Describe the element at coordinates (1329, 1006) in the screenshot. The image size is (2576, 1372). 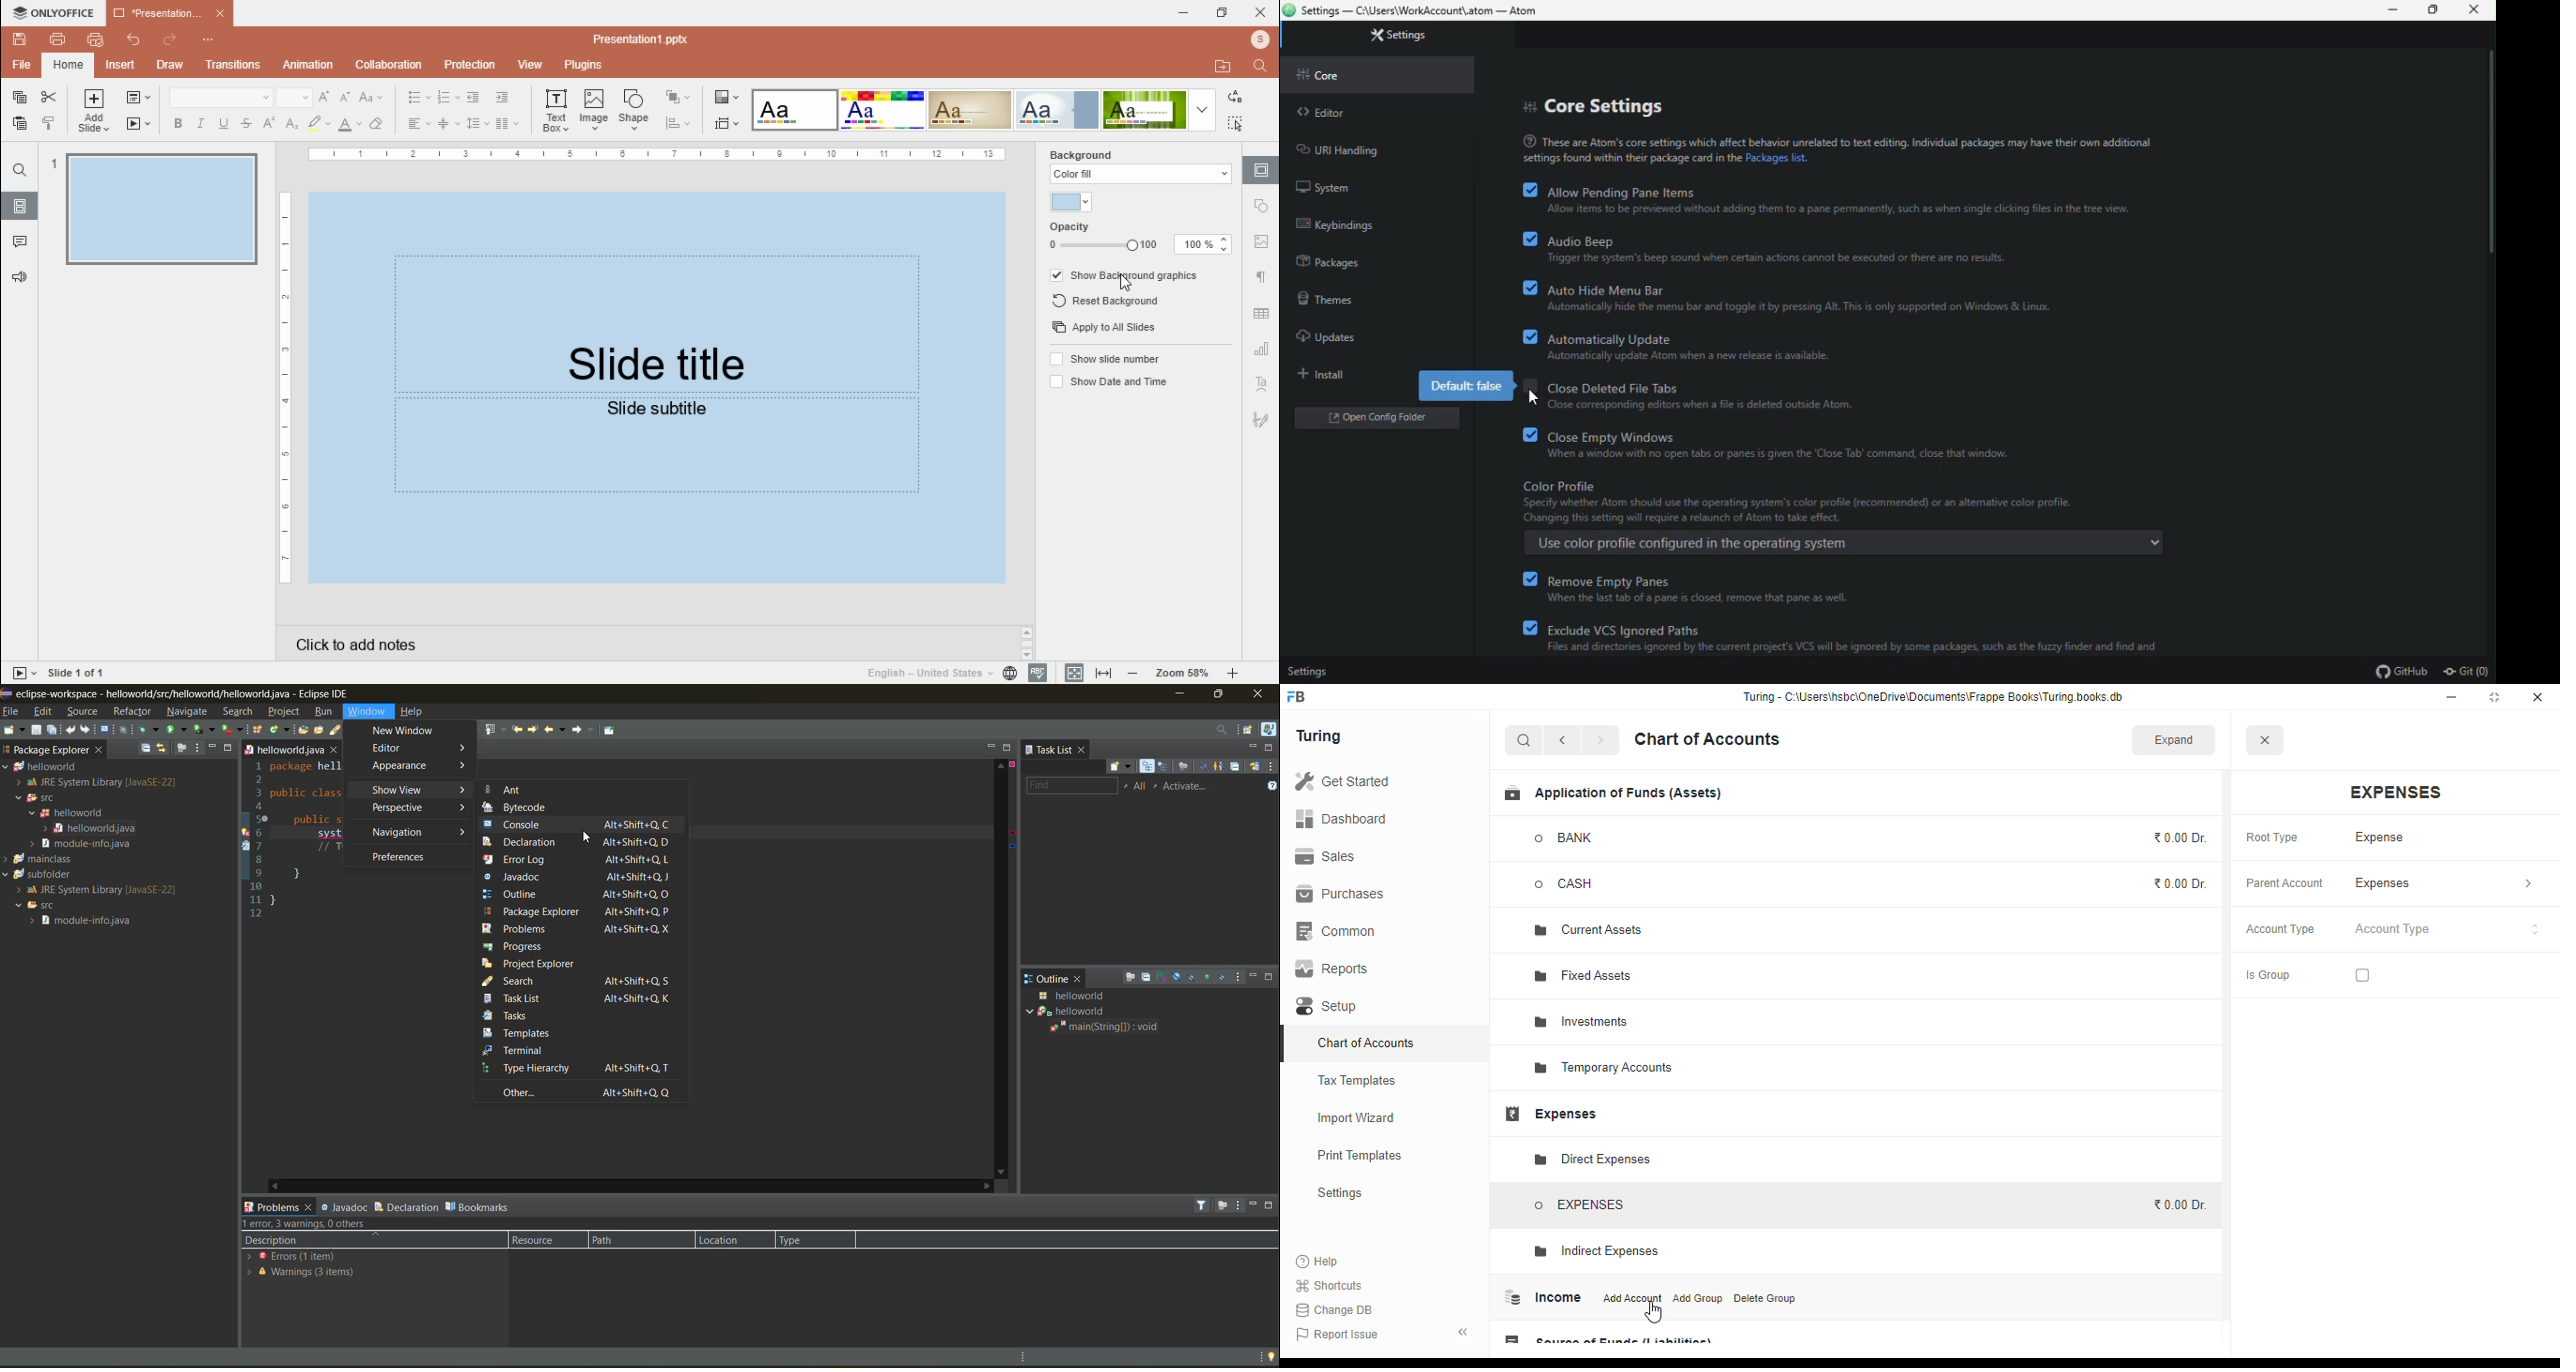
I see `setup` at that location.